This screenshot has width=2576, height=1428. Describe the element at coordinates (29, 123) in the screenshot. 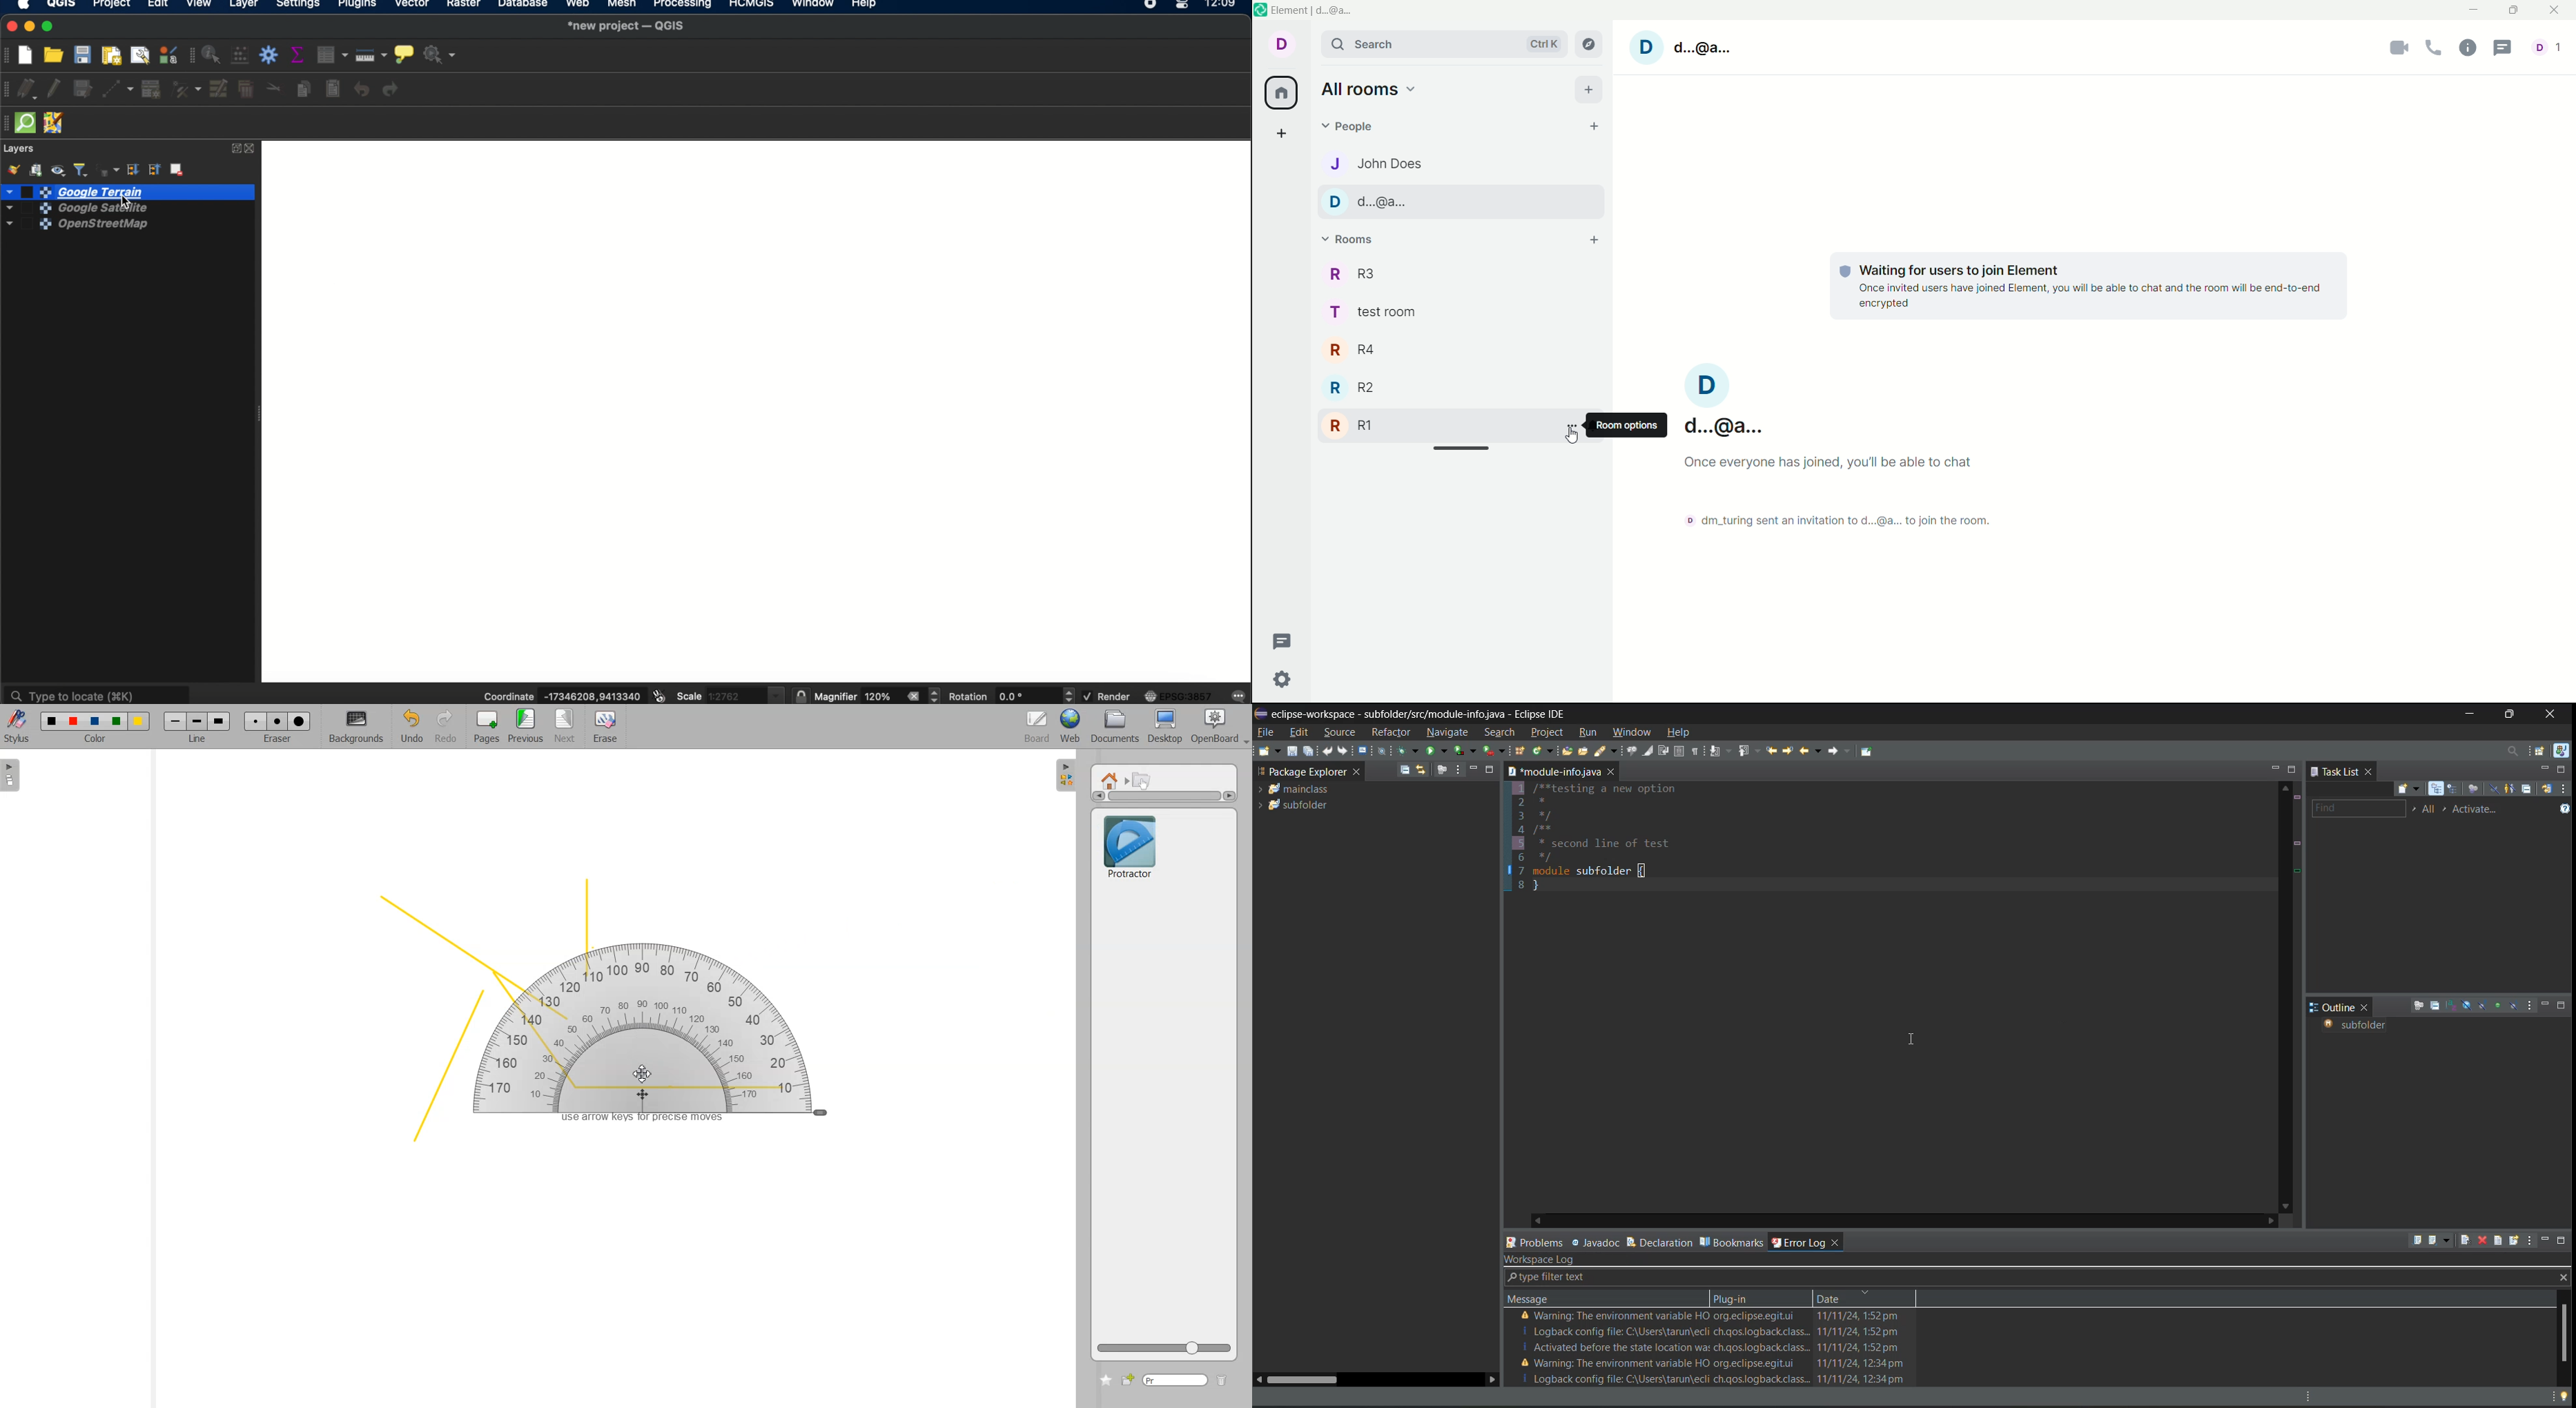

I see `quickOSm` at that location.